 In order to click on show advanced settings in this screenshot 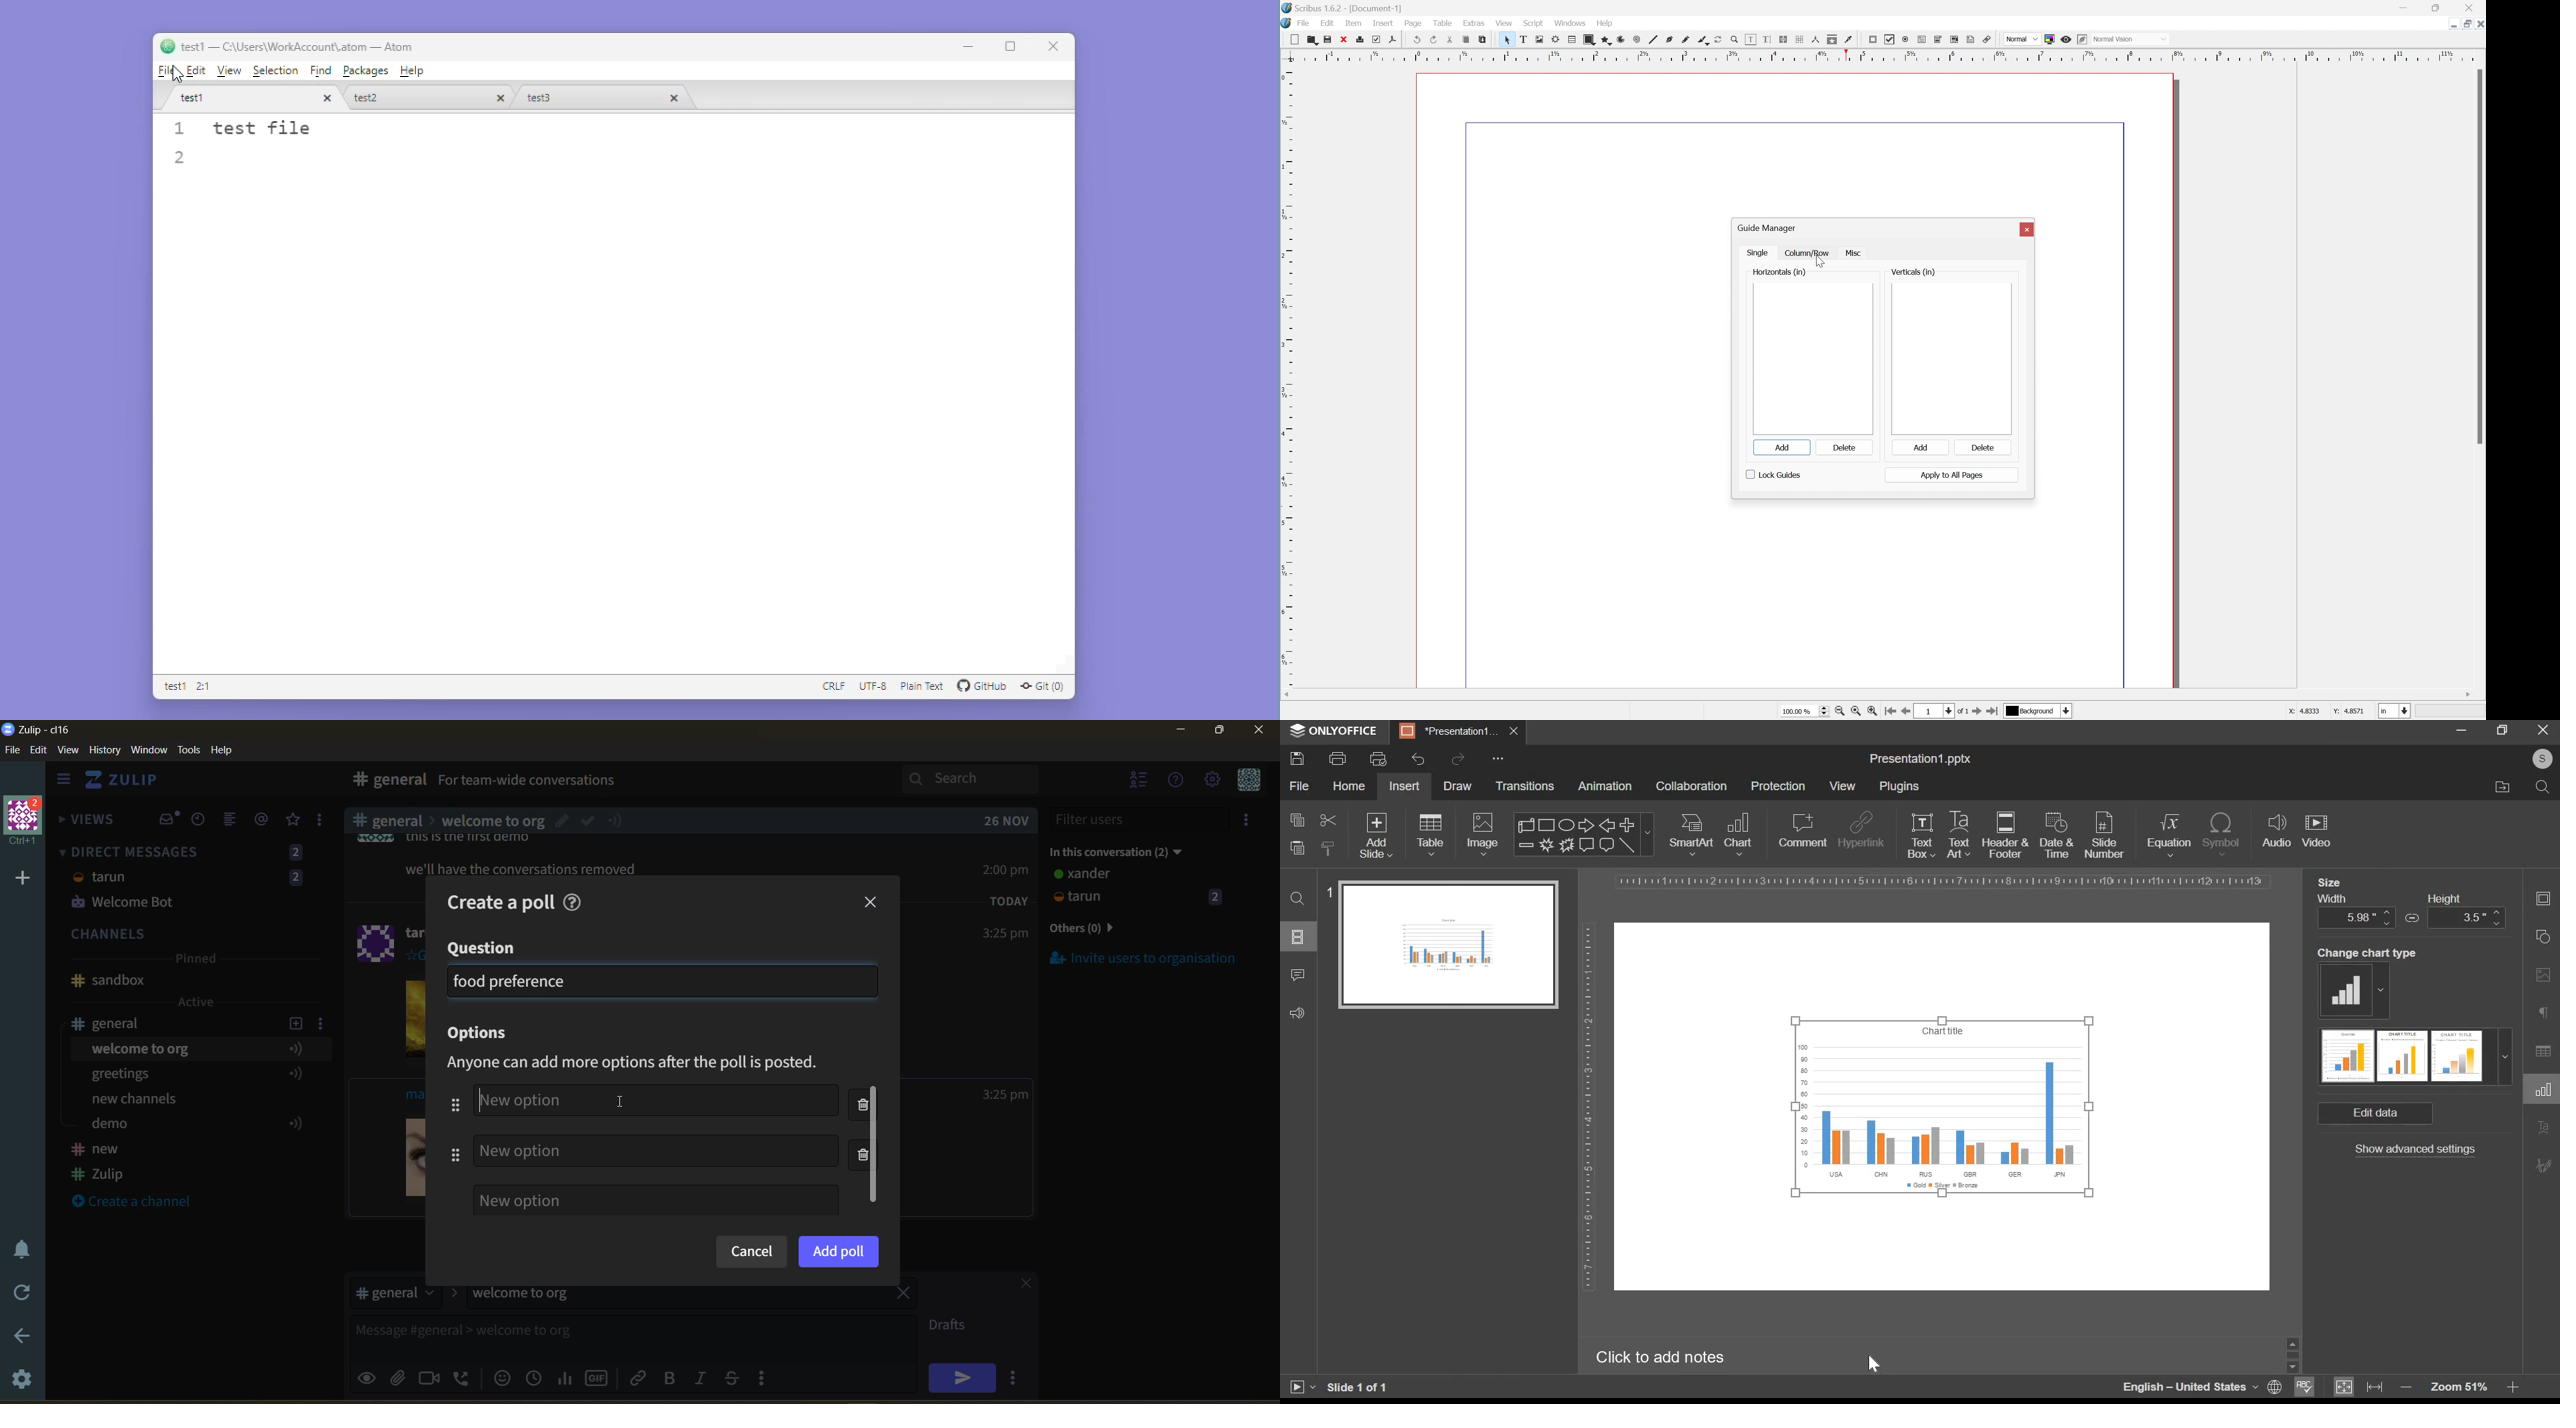, I will do `click(2413, 1152)`.